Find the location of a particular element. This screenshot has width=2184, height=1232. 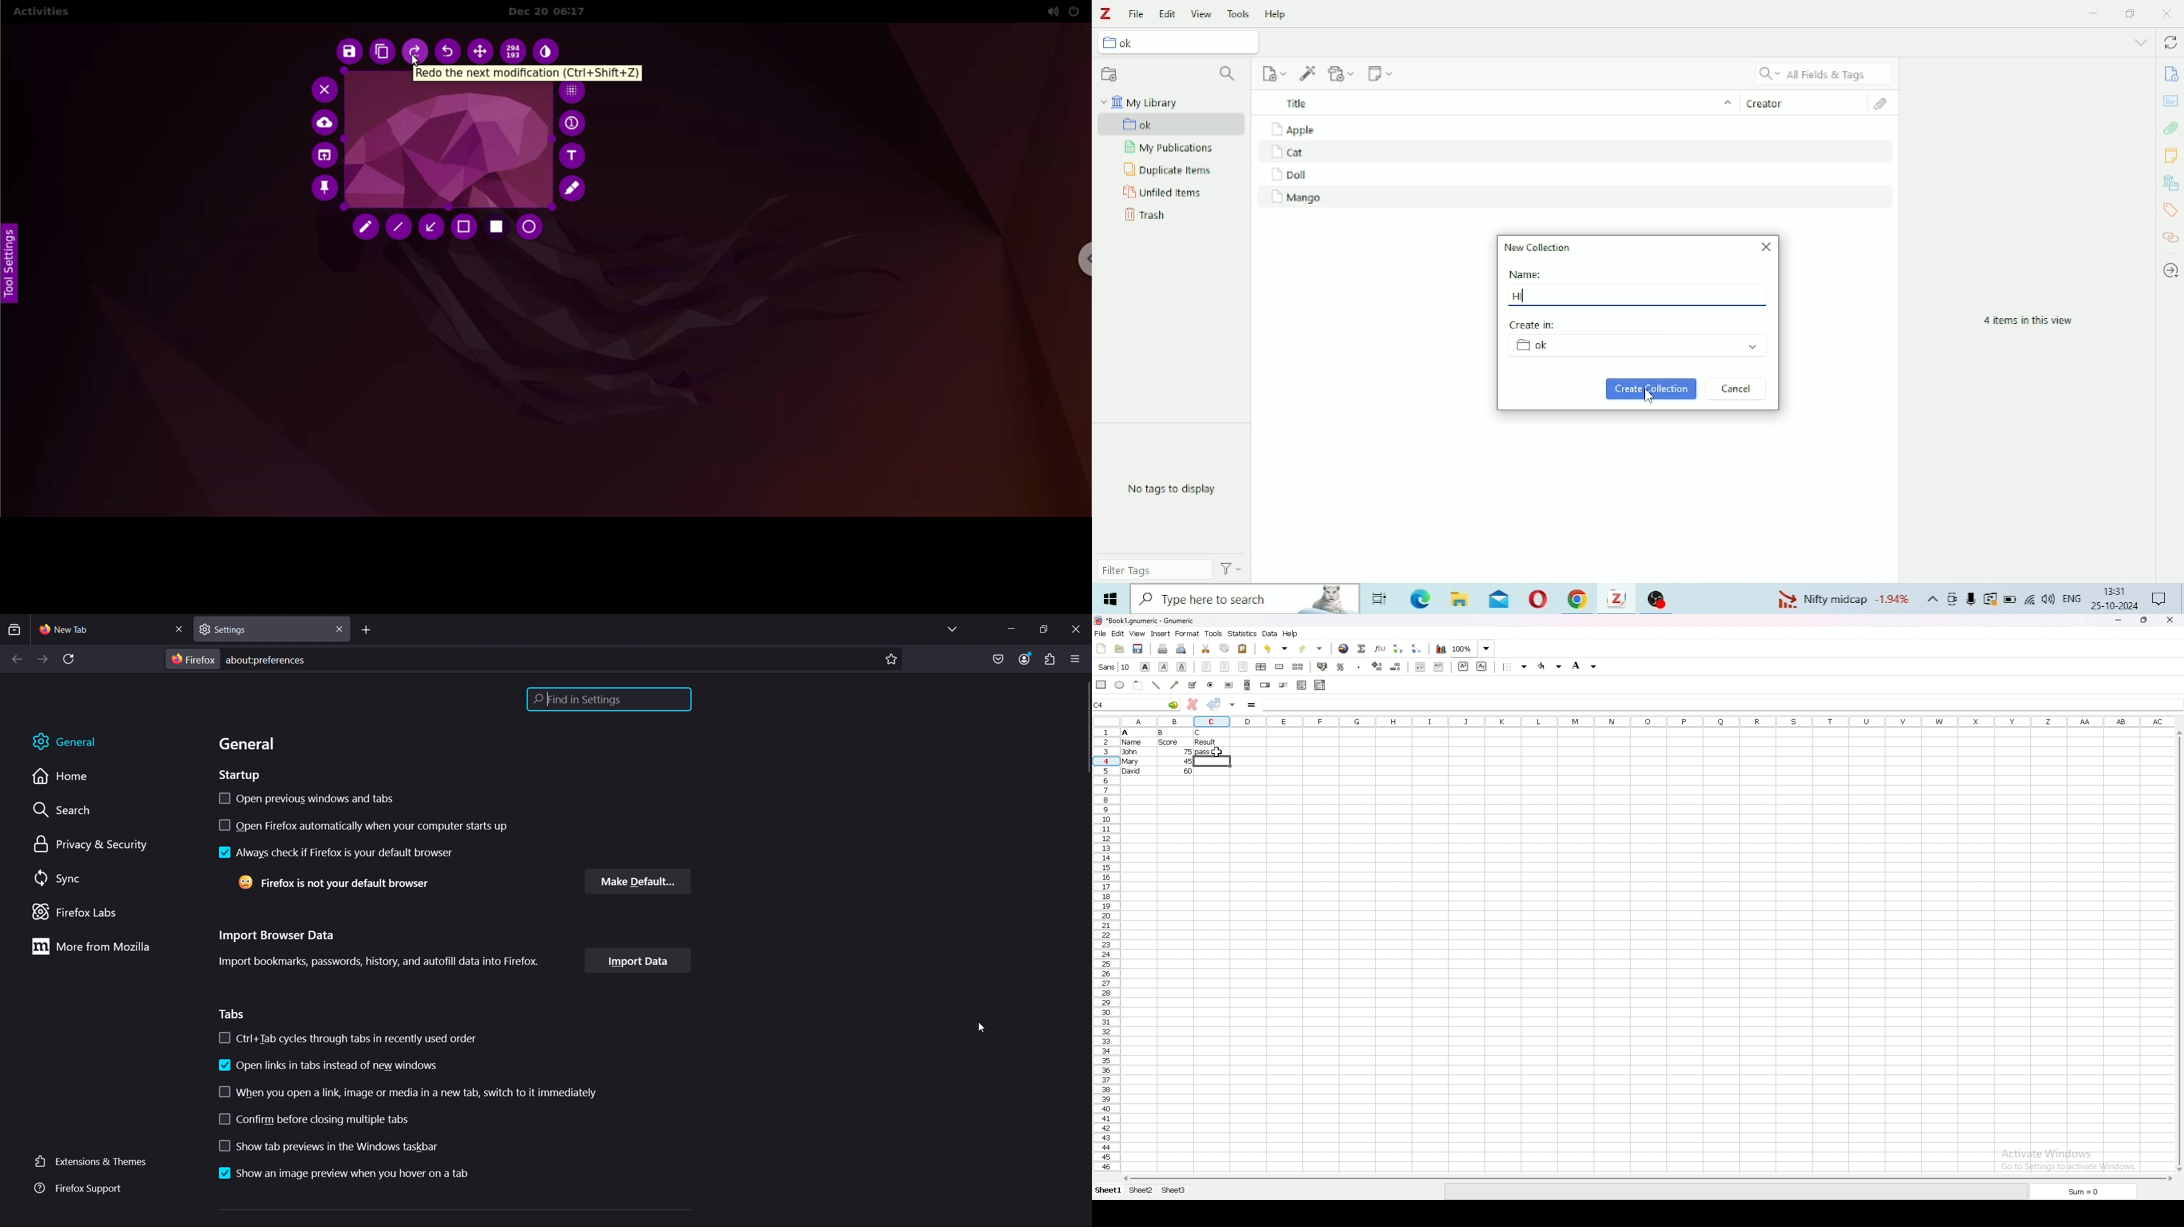

Locate is located at coordinates (2171, 271).